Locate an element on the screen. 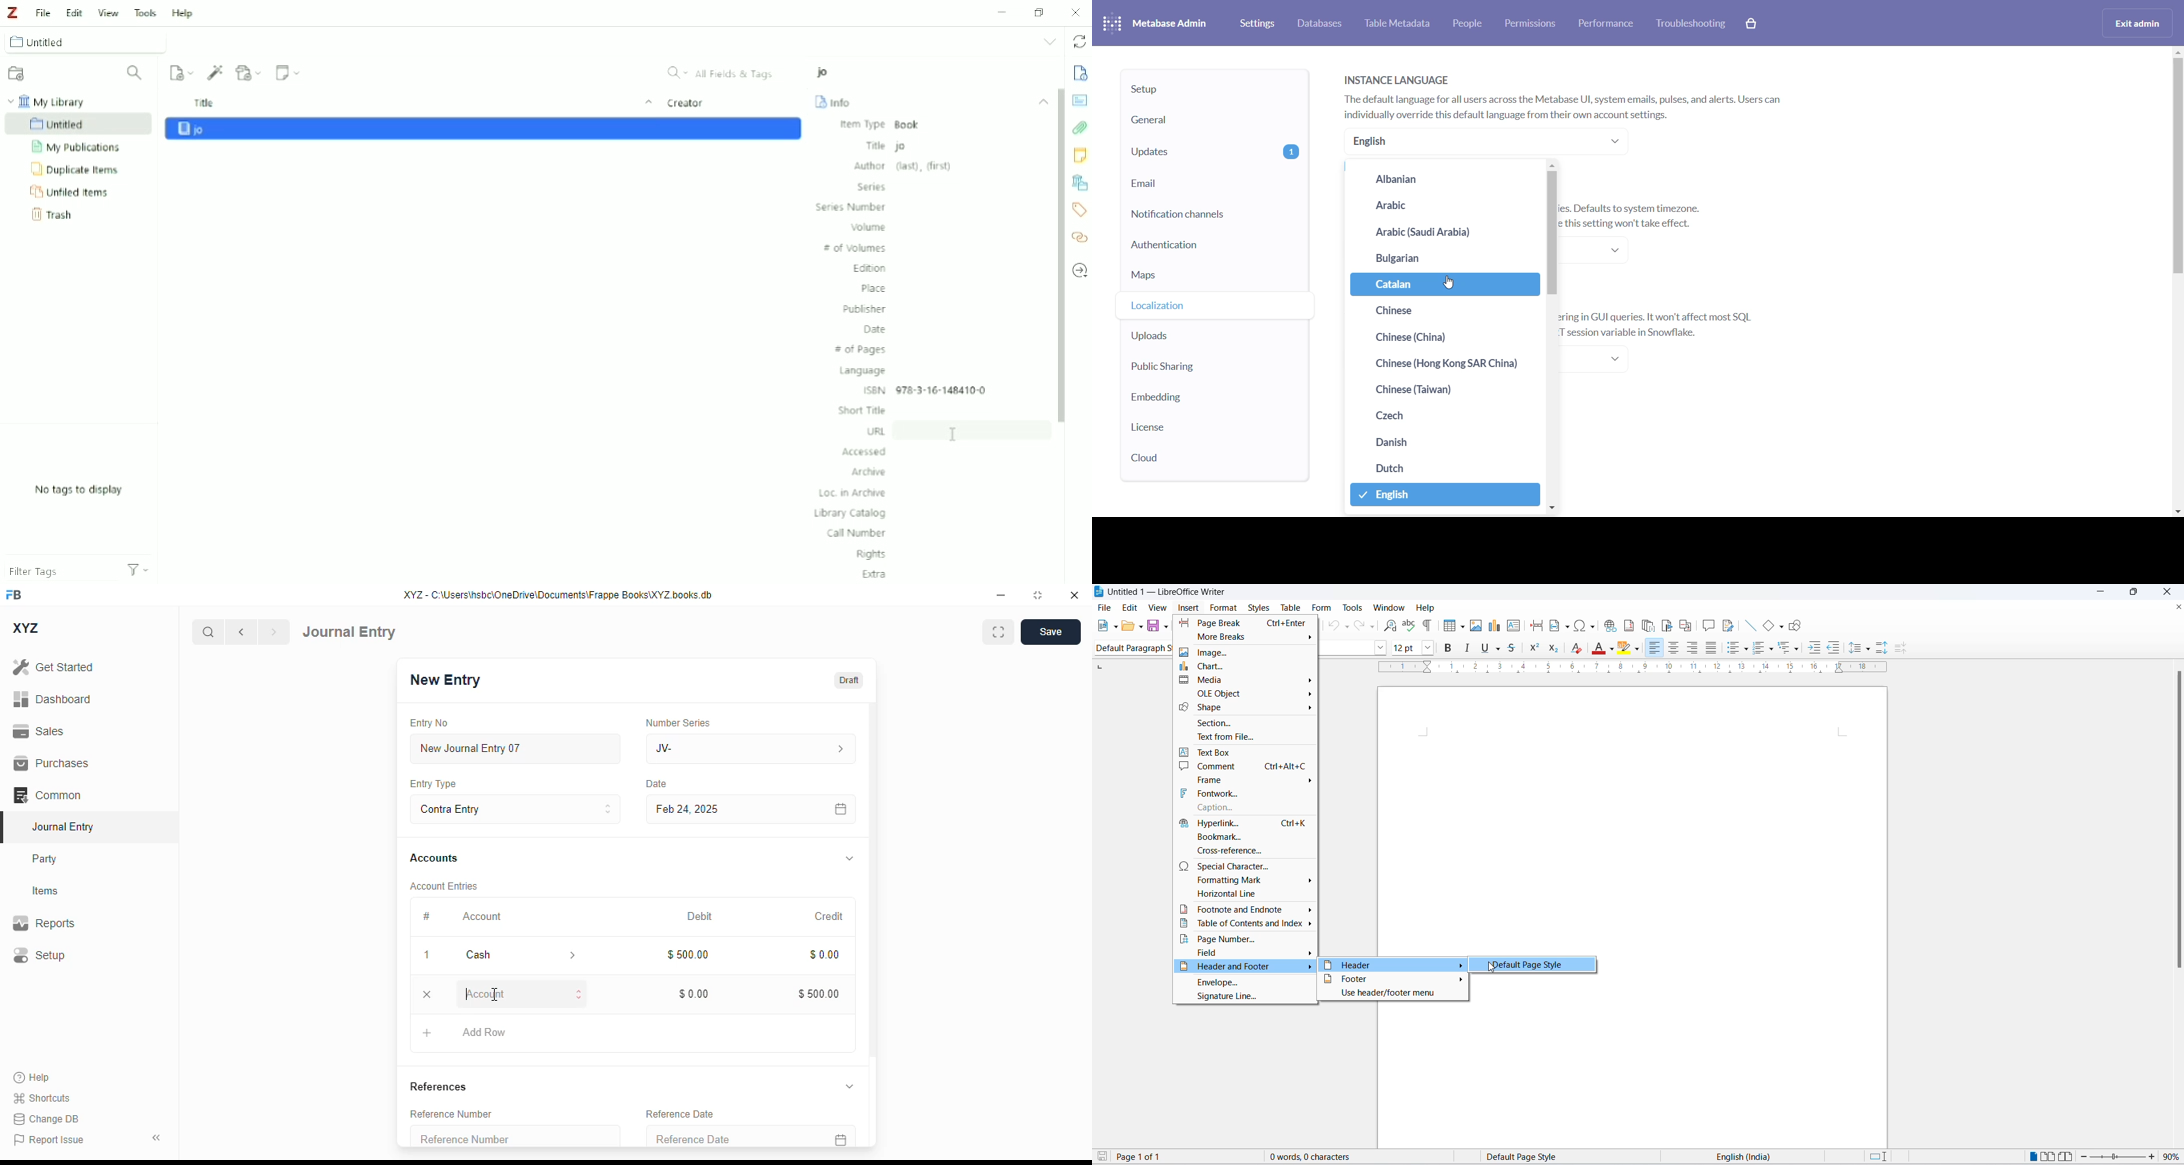  font size options is located at coordinates (1431, 648).